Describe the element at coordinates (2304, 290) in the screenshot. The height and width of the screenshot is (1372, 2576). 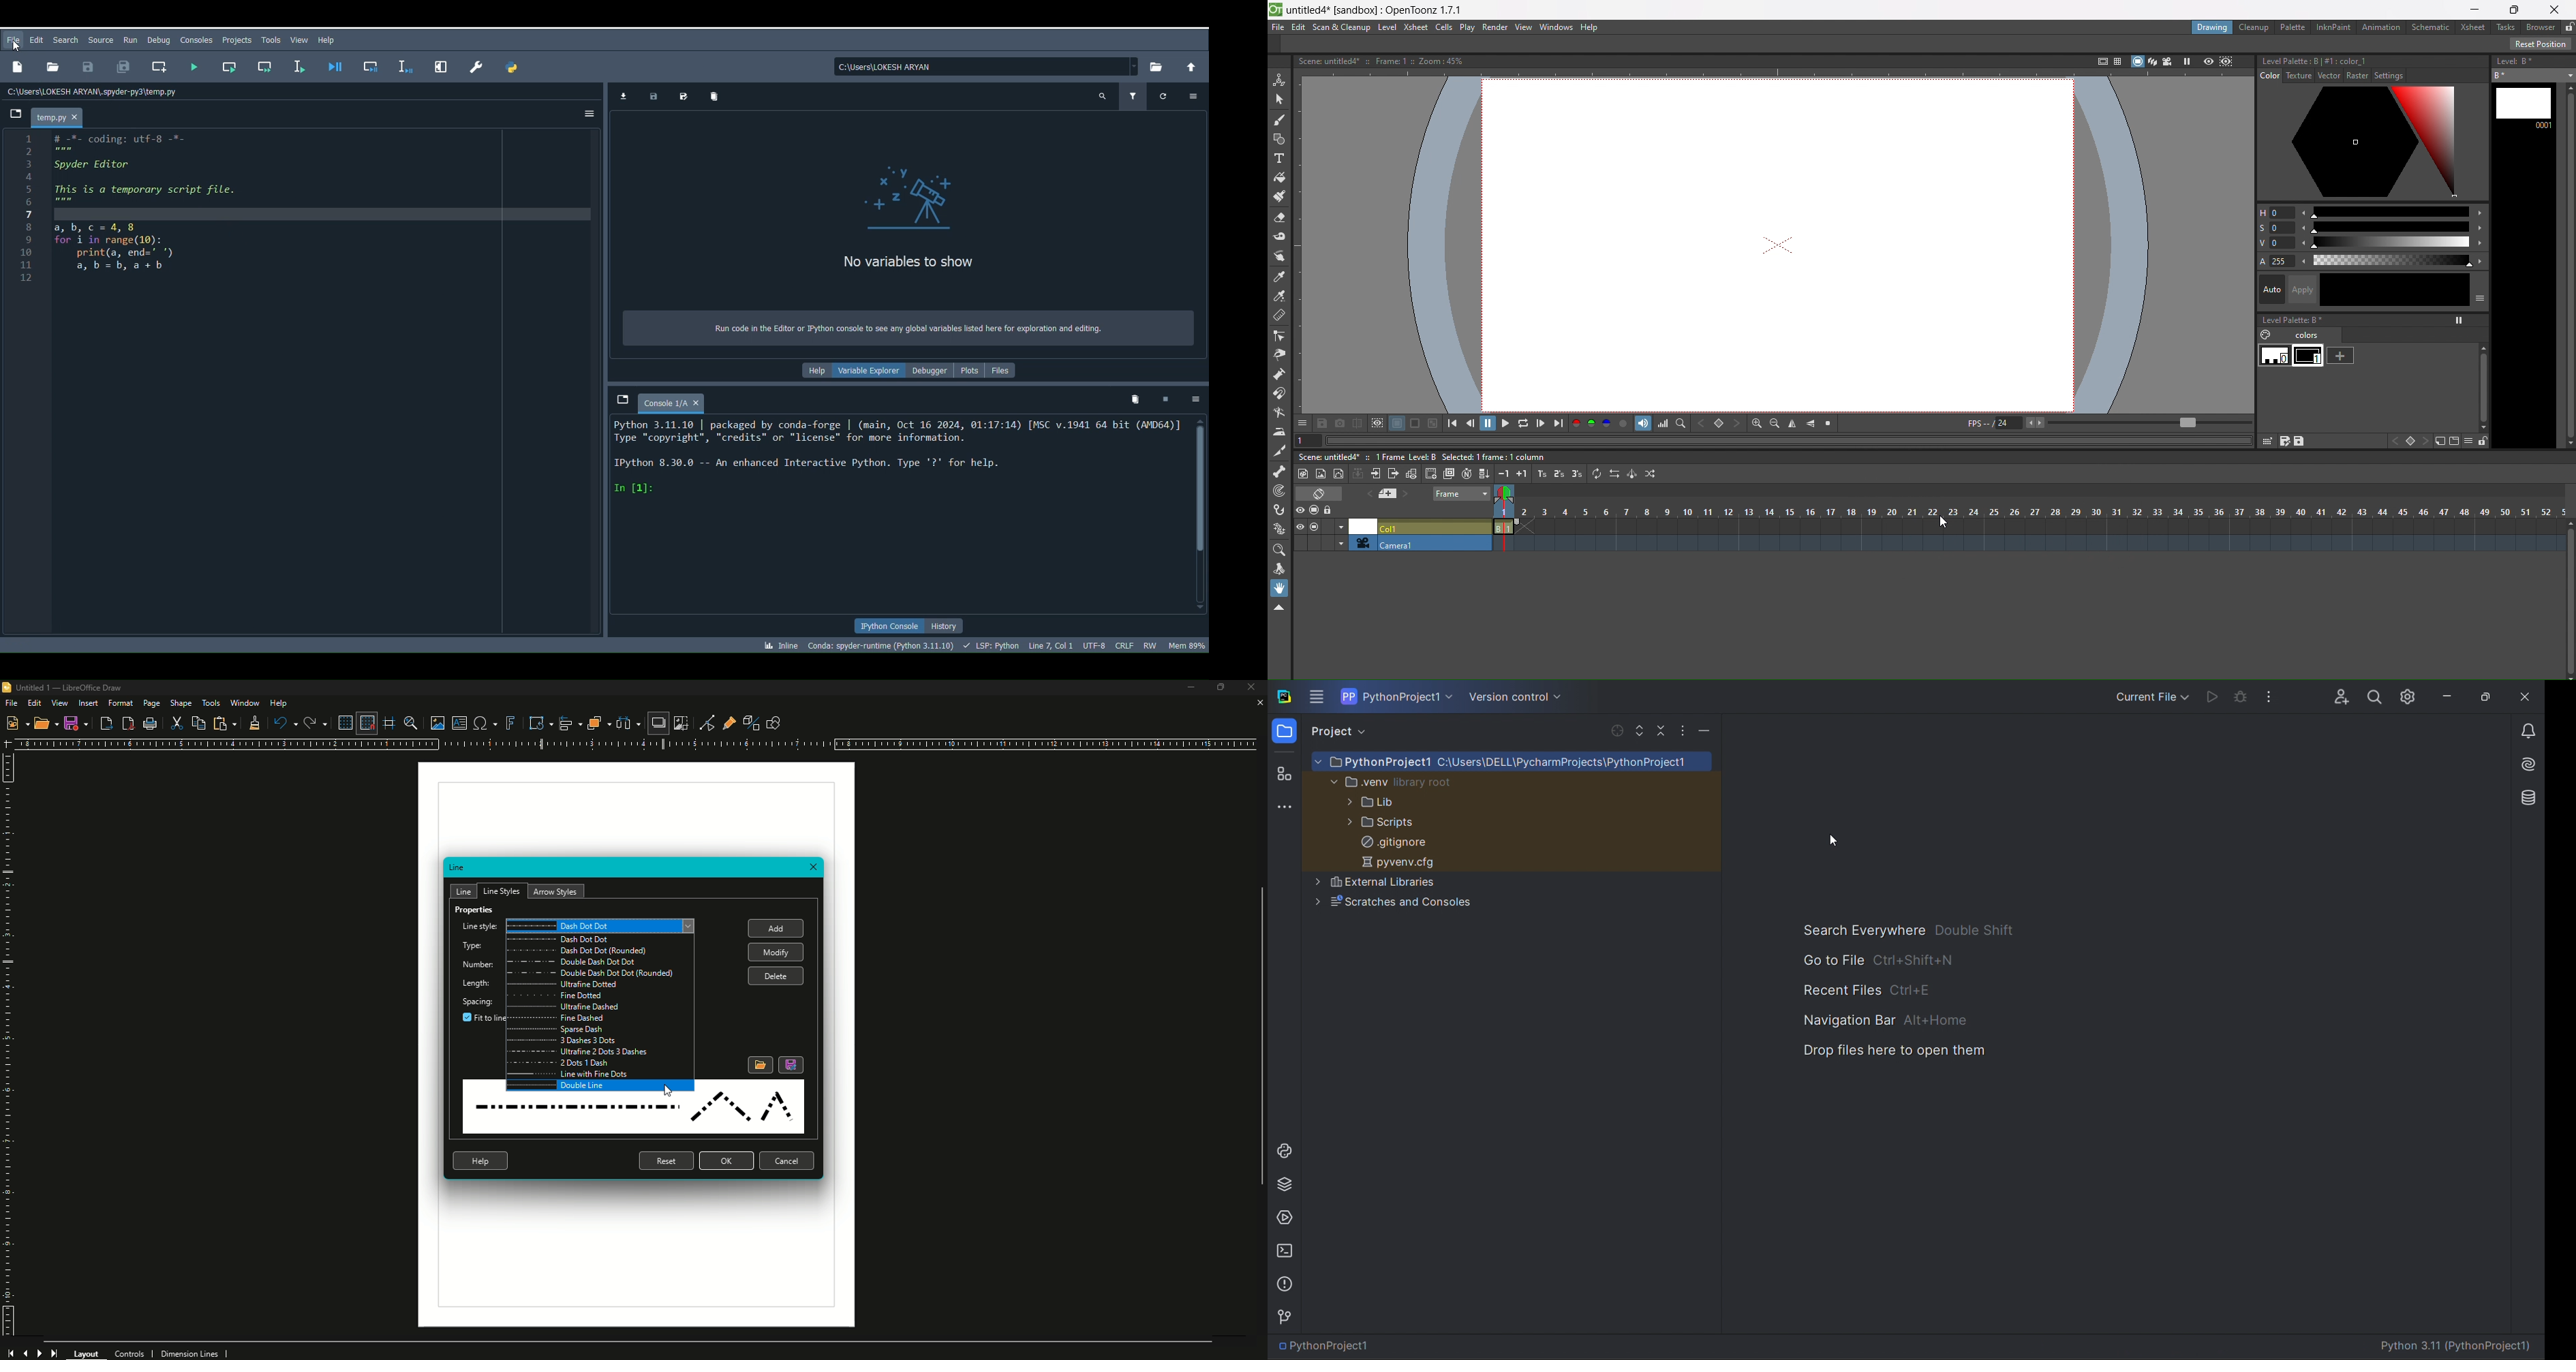
I see `apply` at that location.